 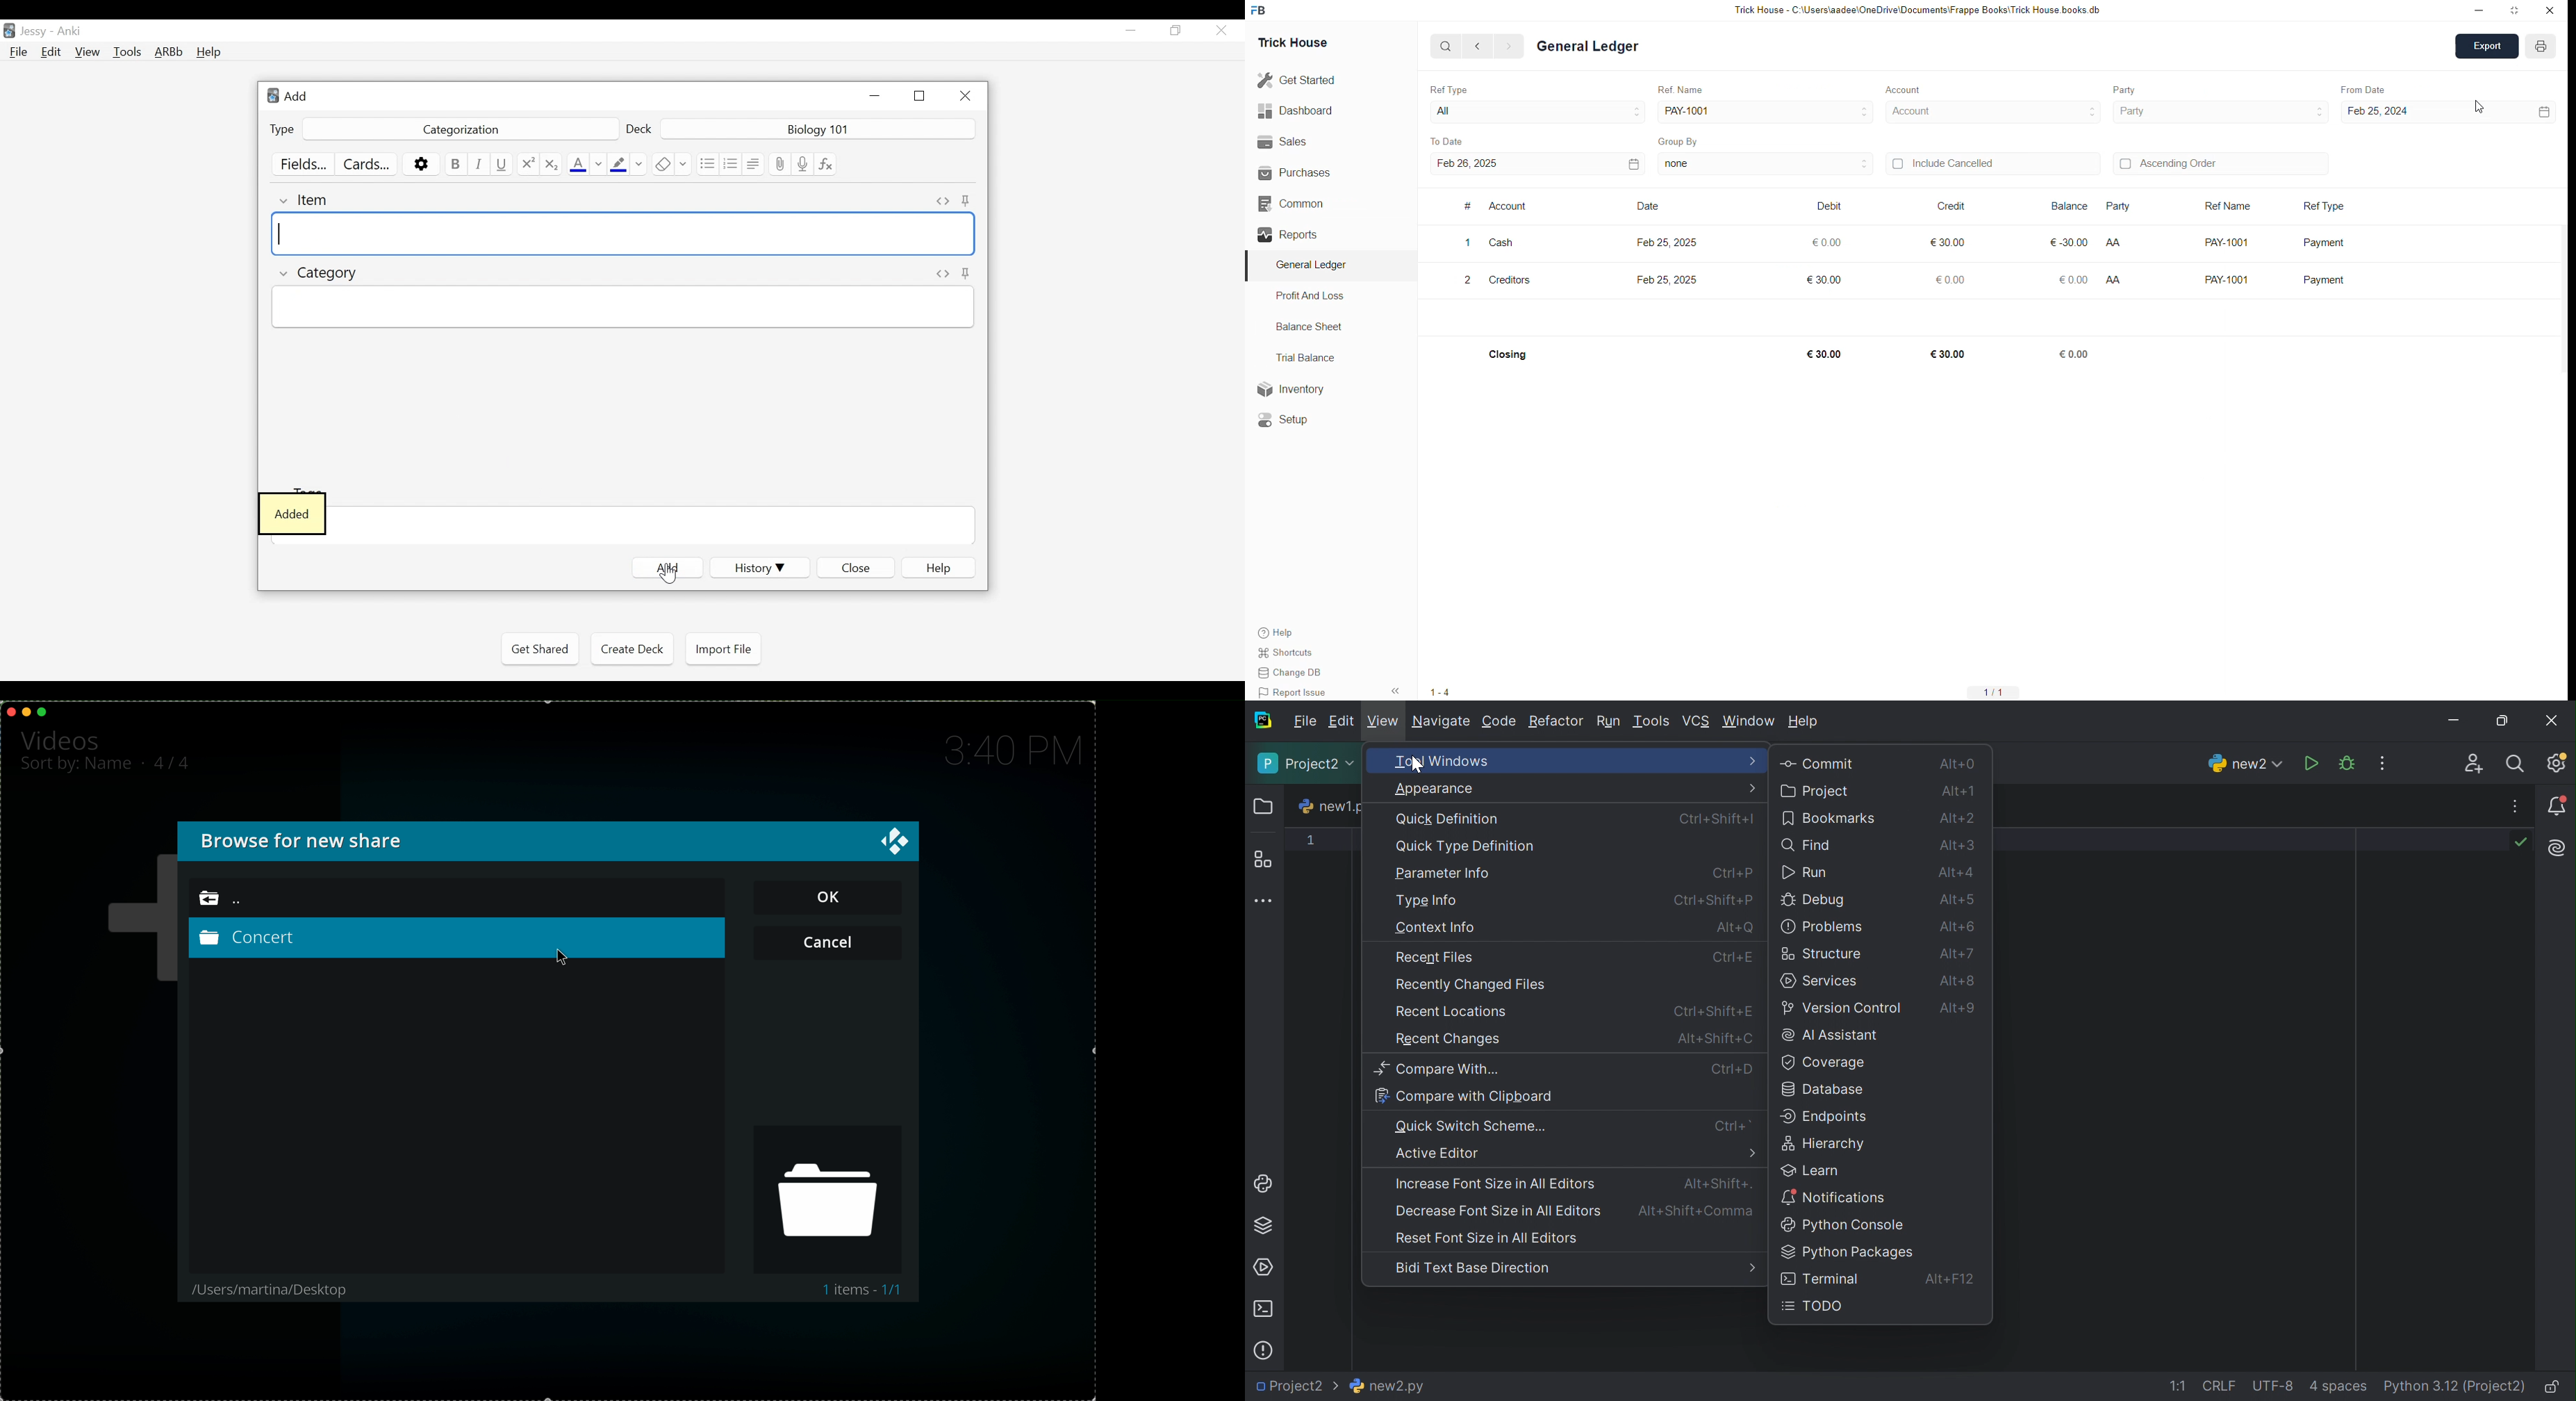 I want to click on 1 items 1/1, so click(x=864, y=1291).